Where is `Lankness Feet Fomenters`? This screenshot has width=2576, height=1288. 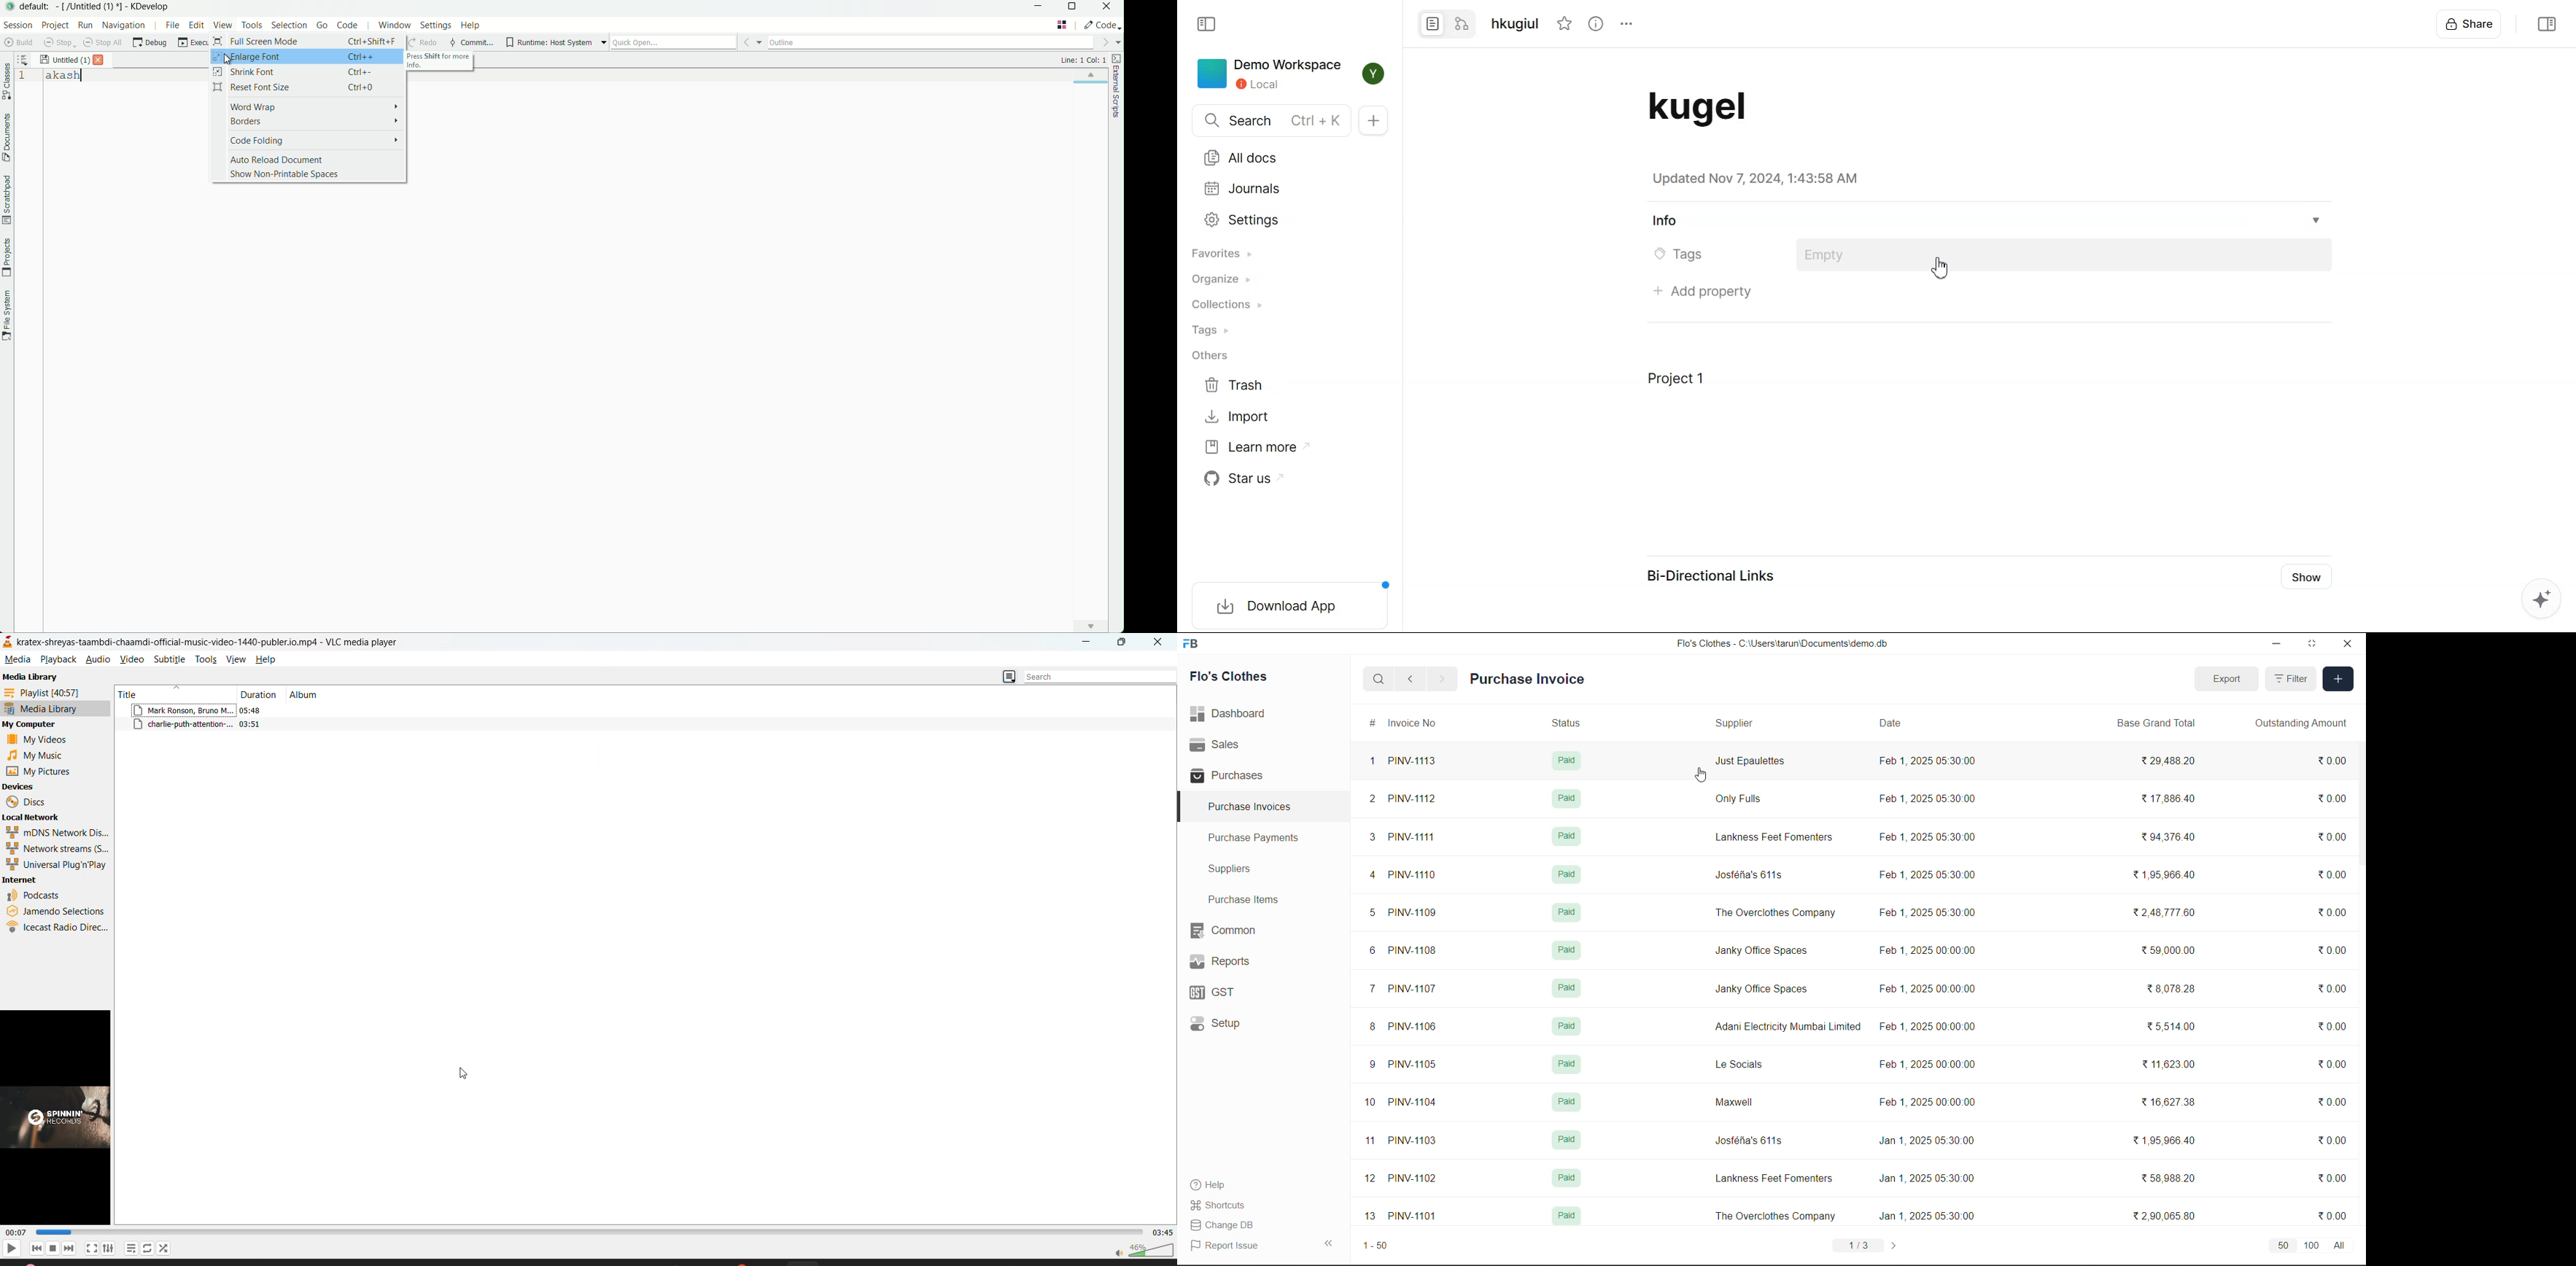
Lankness Feet Fomenters is located at coordinates (1776, 1181).